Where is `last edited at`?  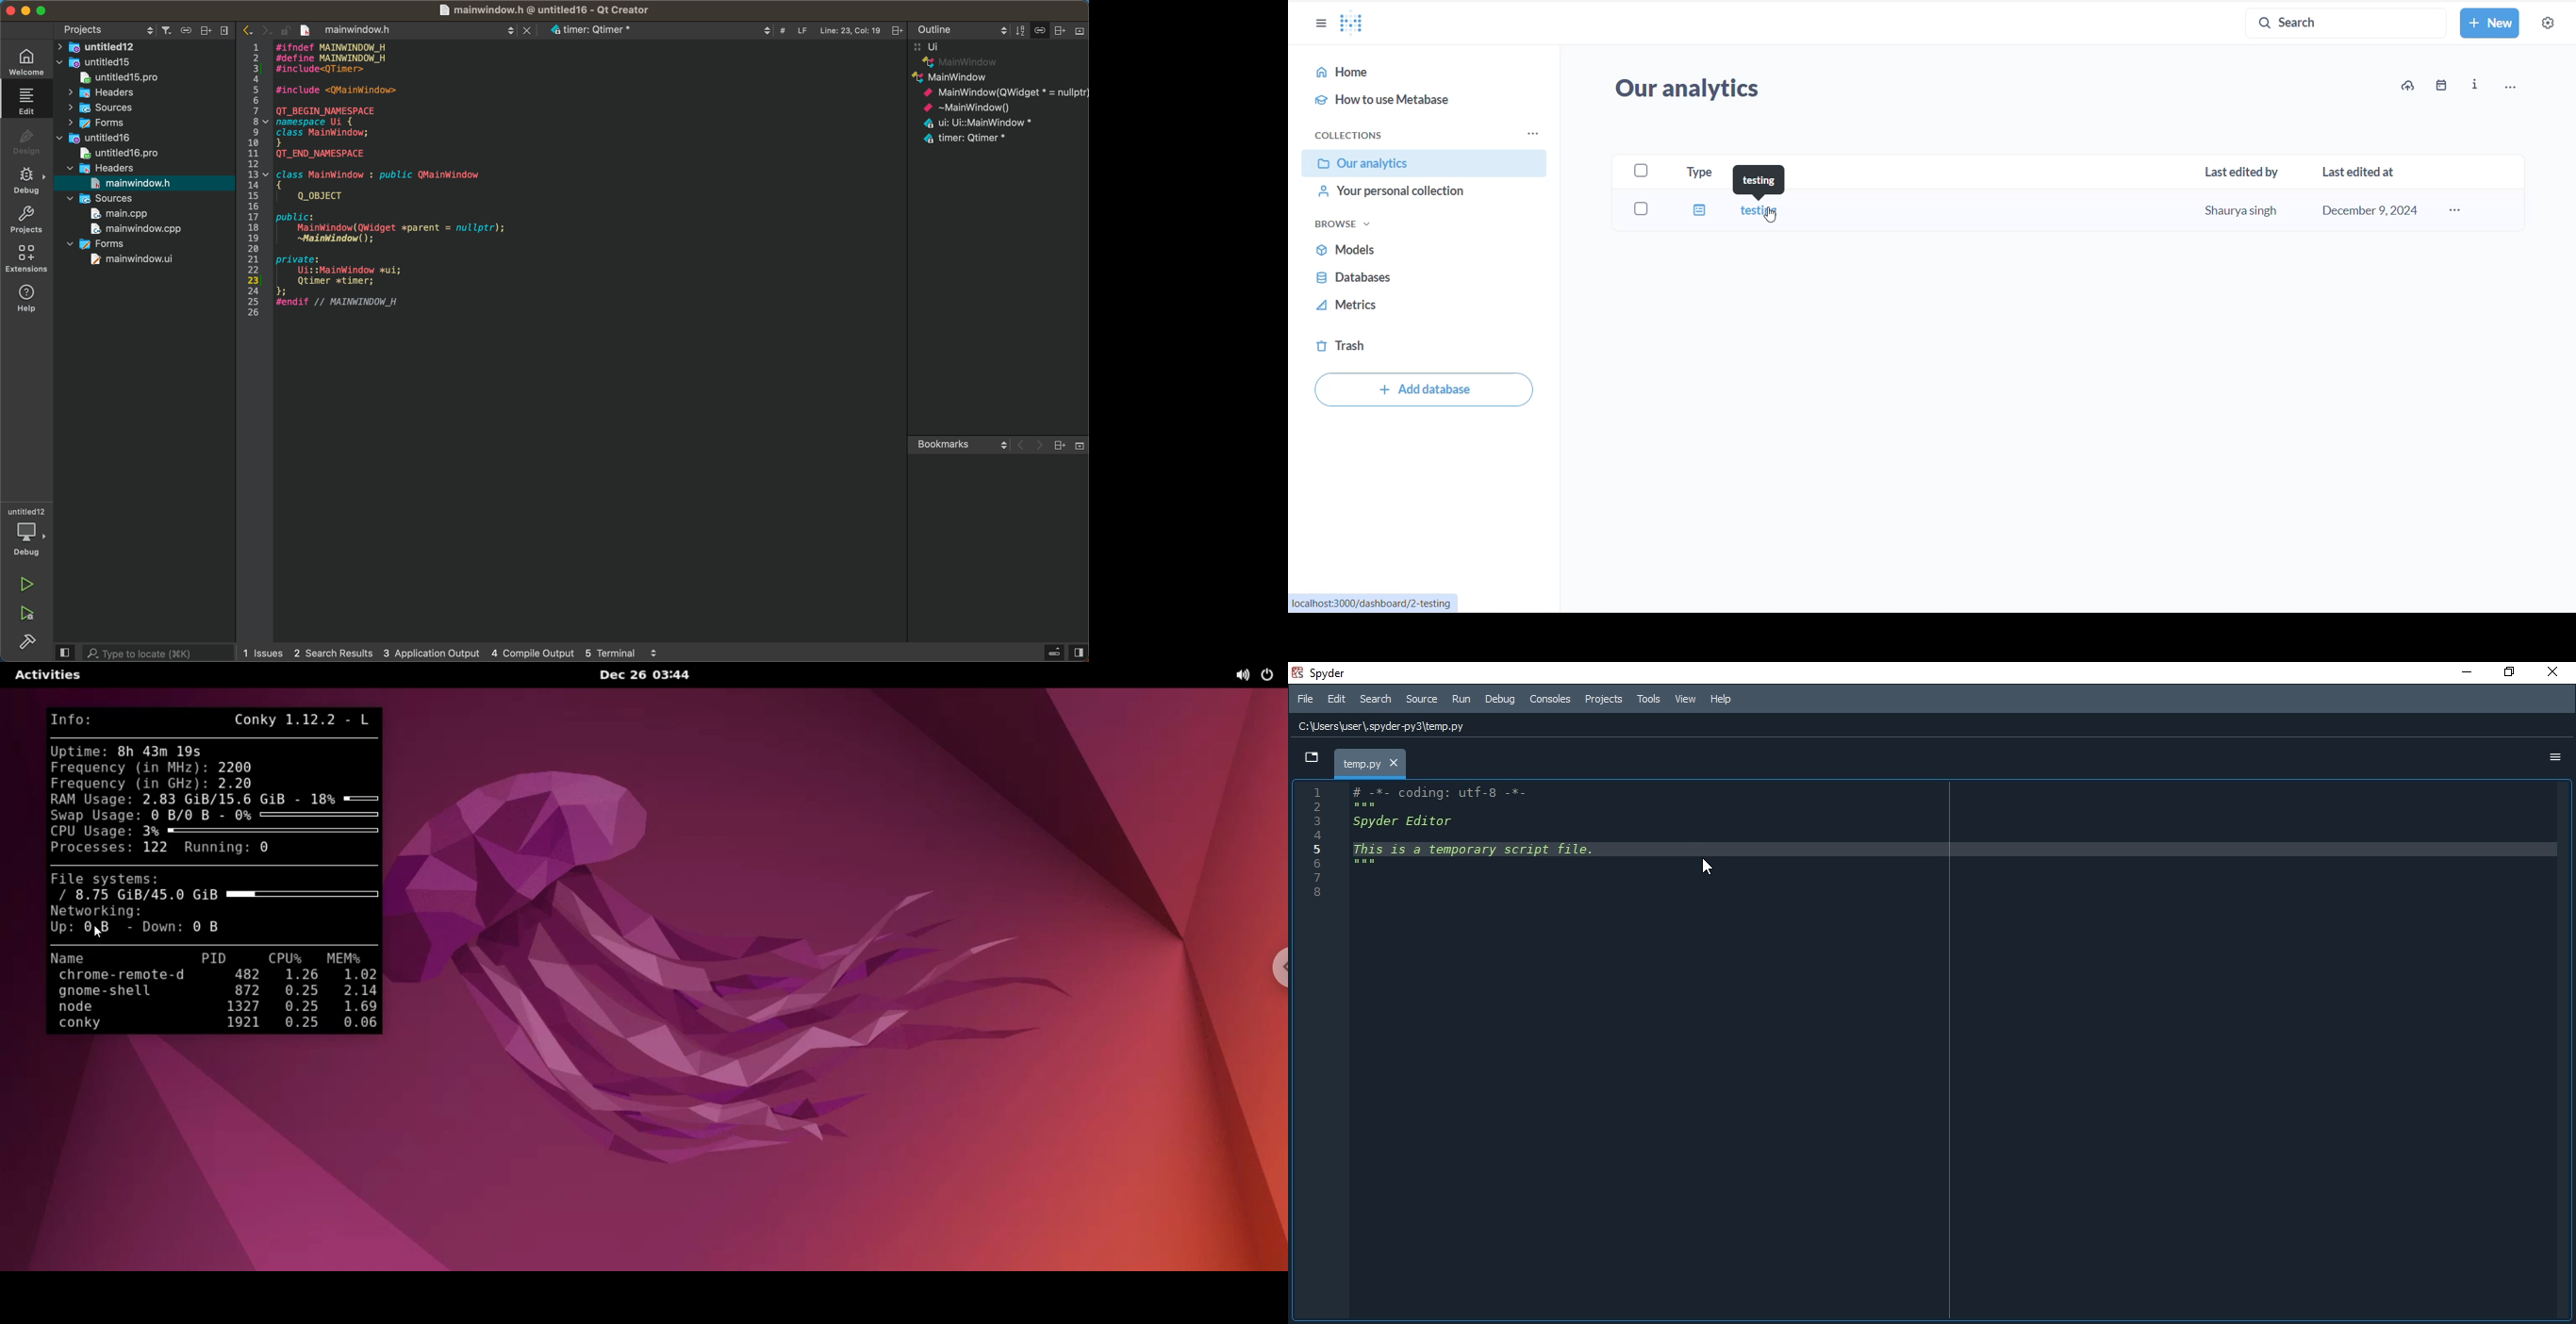 last edited at is located at coordinates (2360, 171).